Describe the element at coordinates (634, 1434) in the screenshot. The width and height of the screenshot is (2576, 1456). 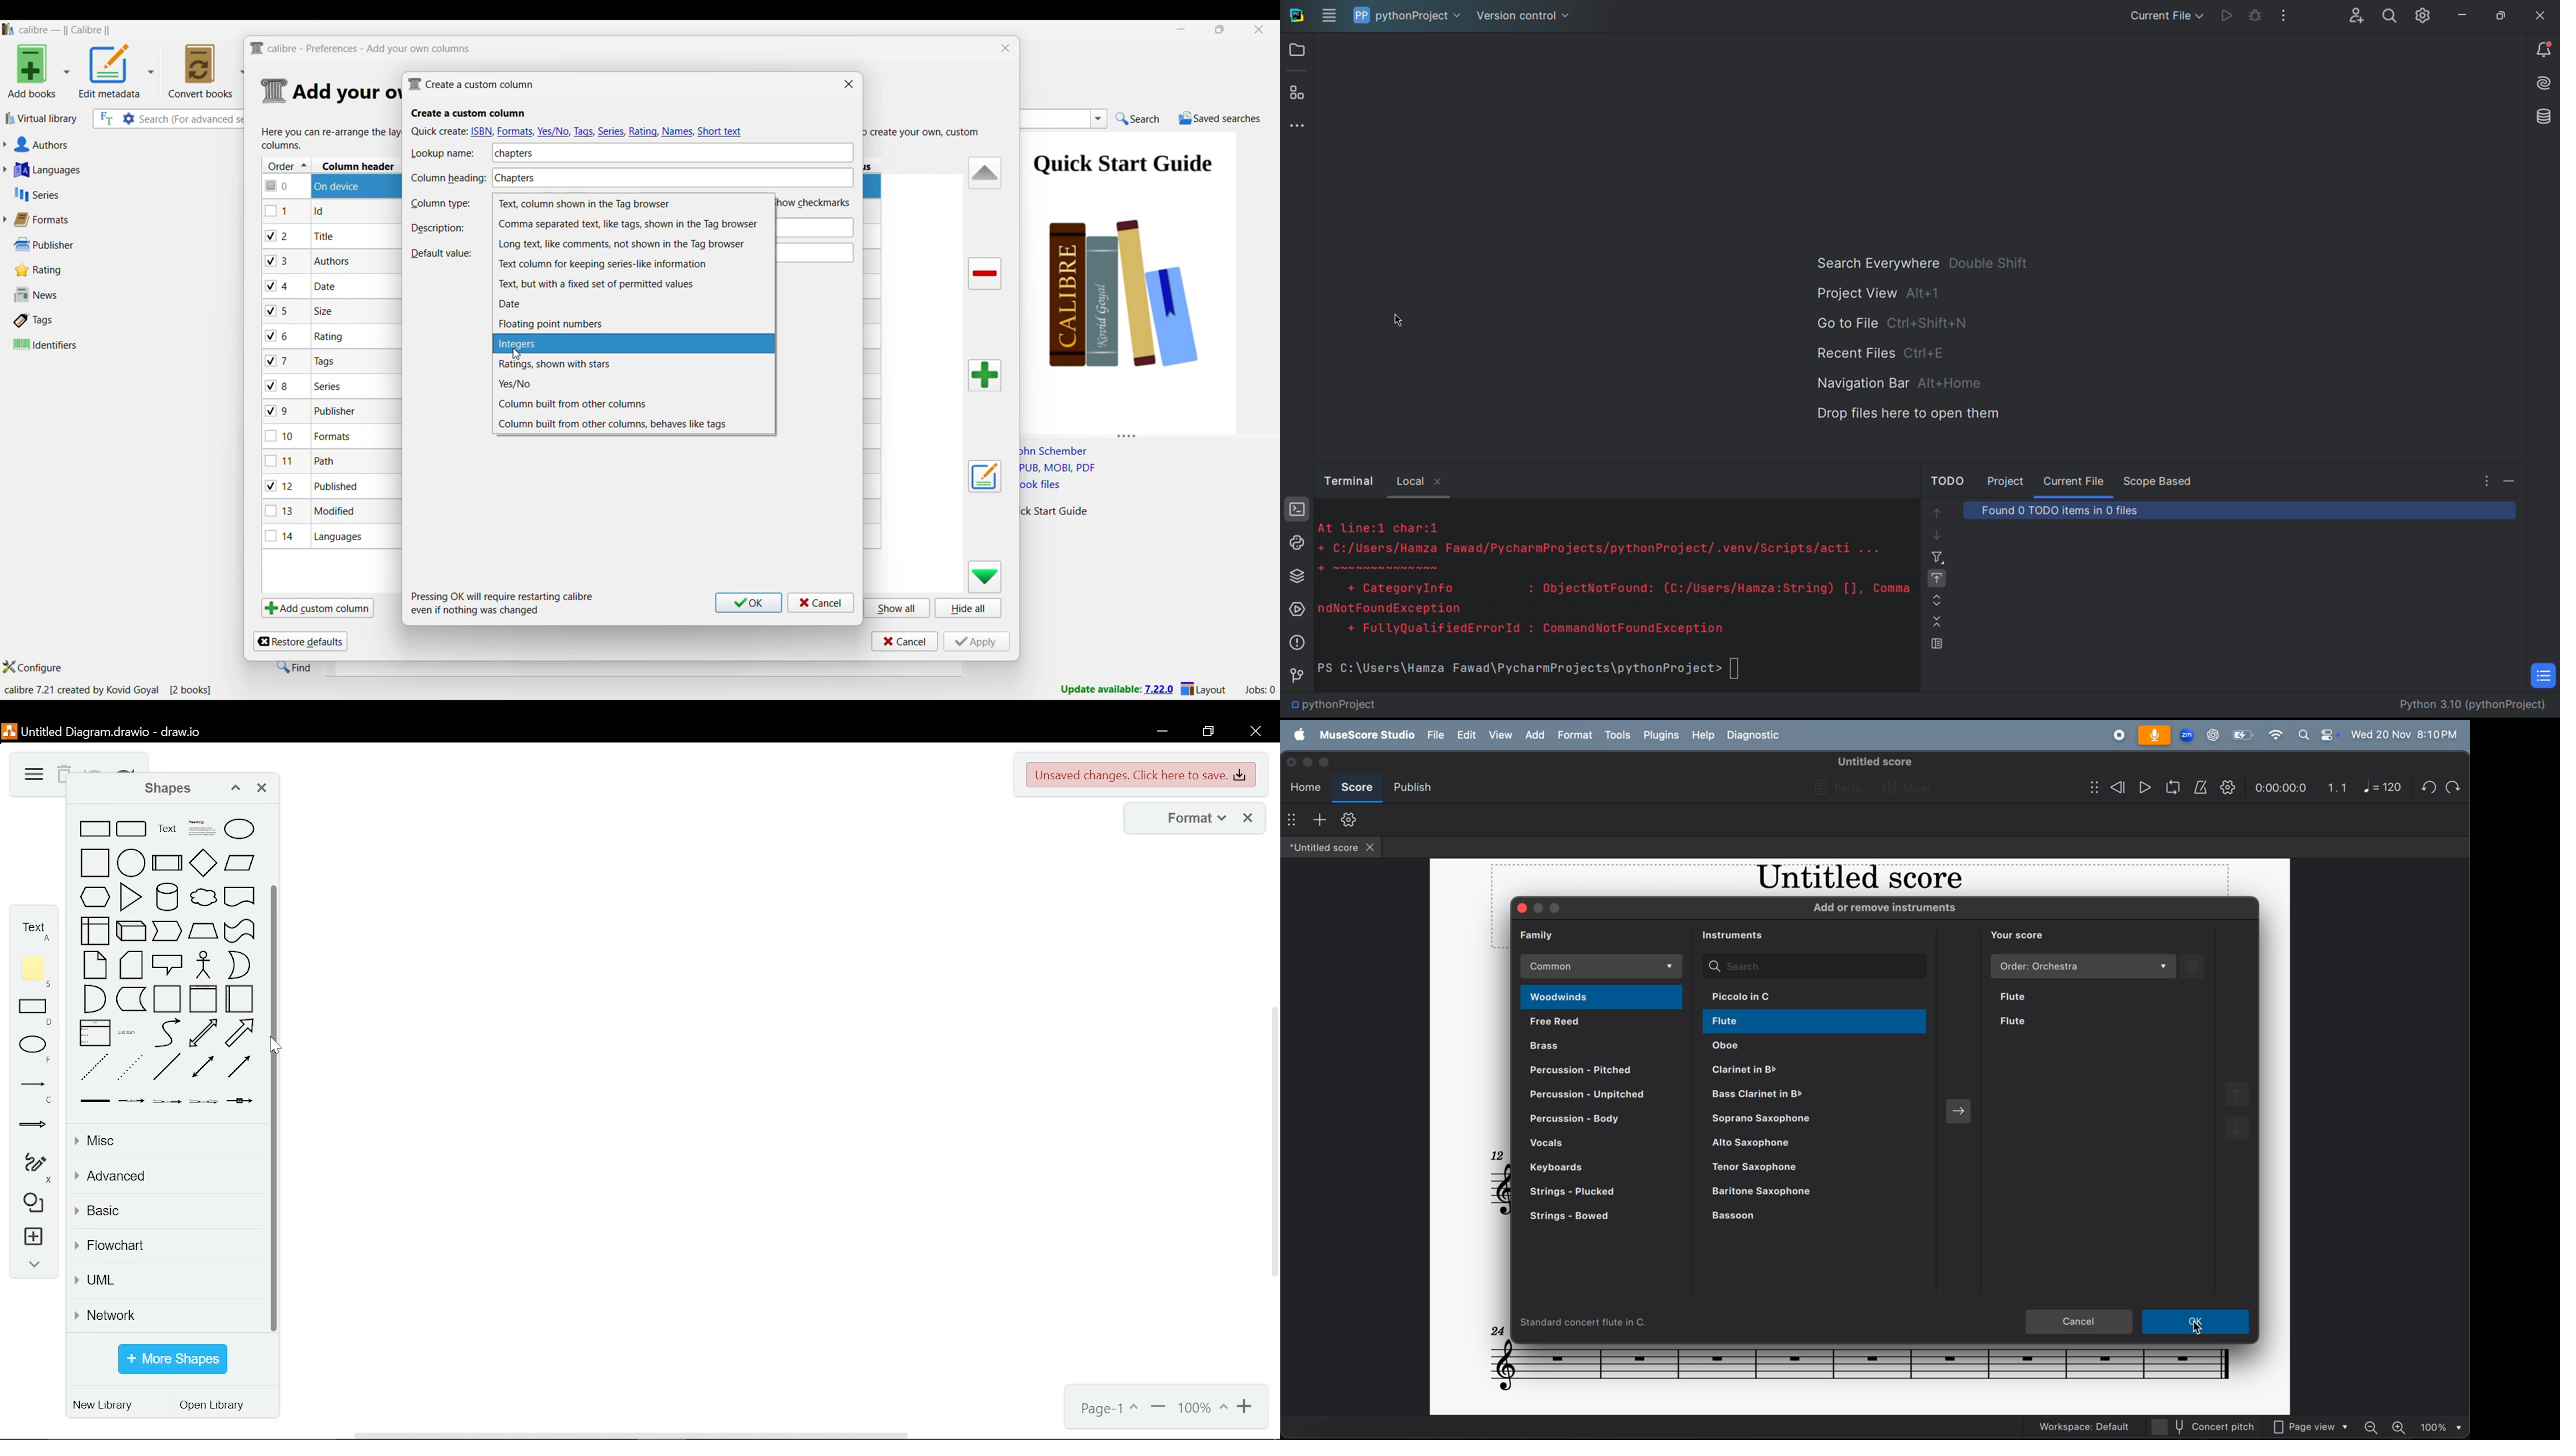
I see `horizontal scroll bar` at that location.